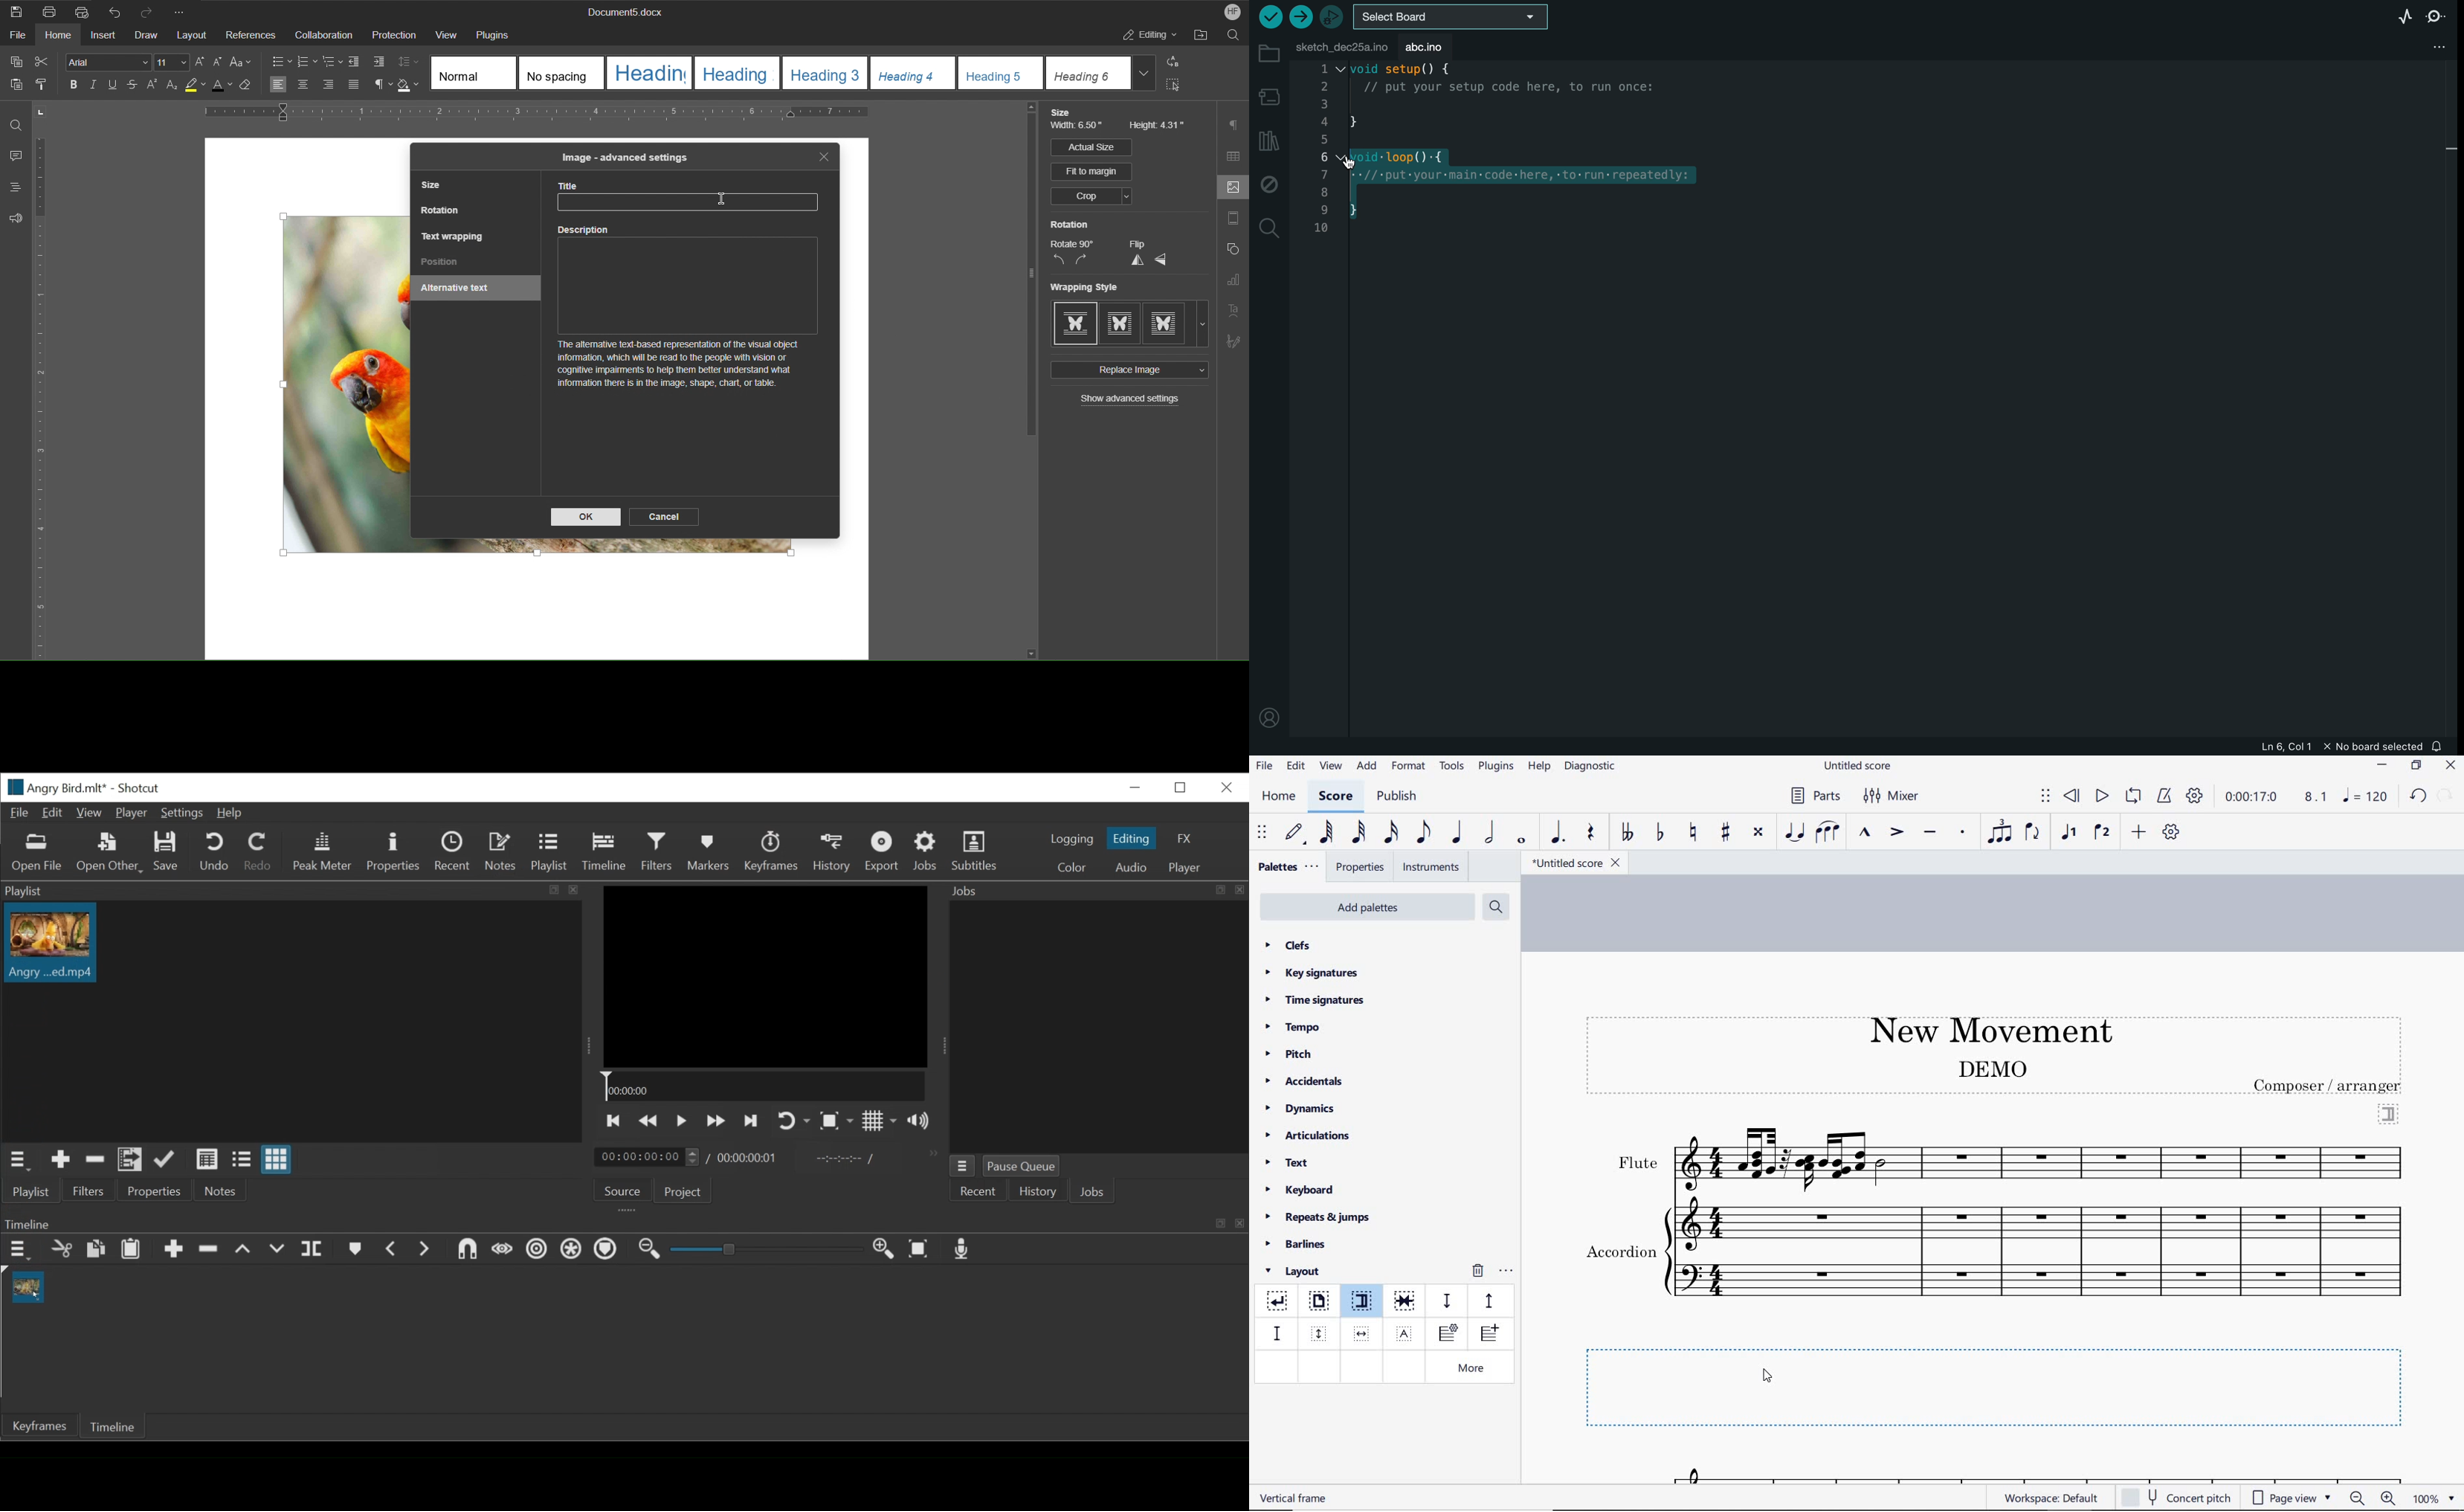  Describe the element at coordinates (2103, 833) in the screenshot. I see `voice 2` at that location.